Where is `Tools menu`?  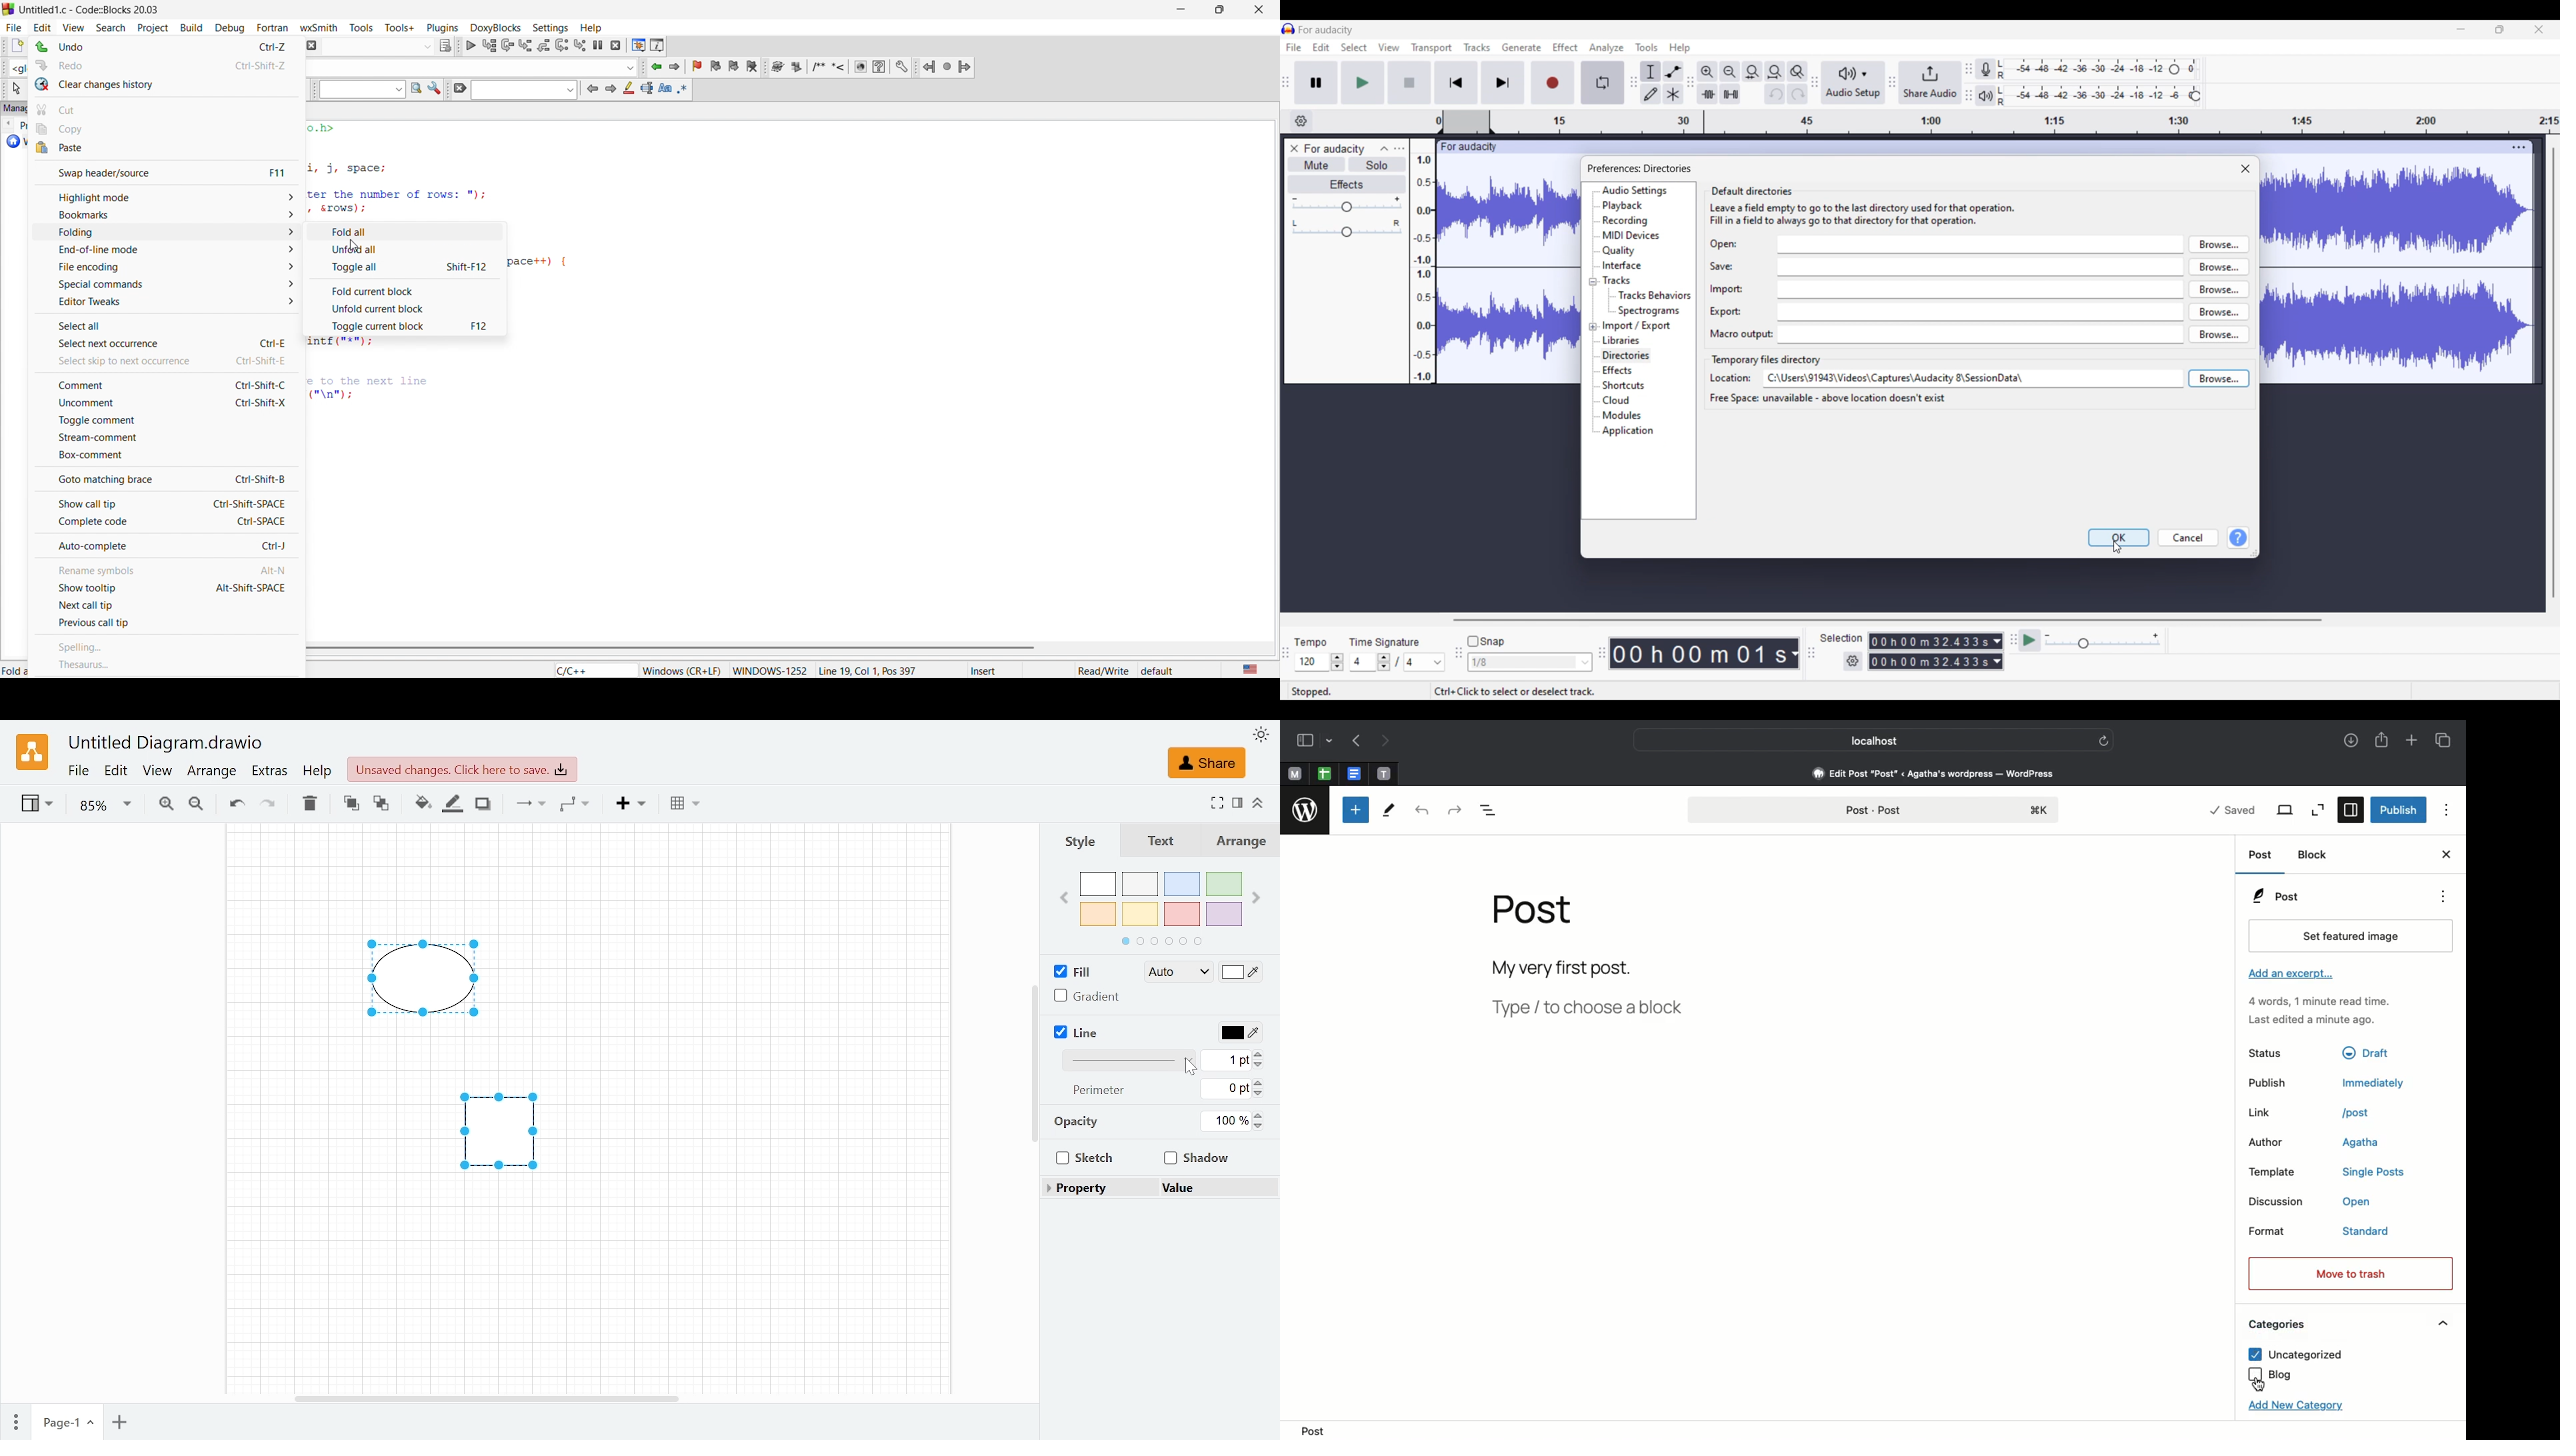
Tools menu is located at coordinates (1647, 47).